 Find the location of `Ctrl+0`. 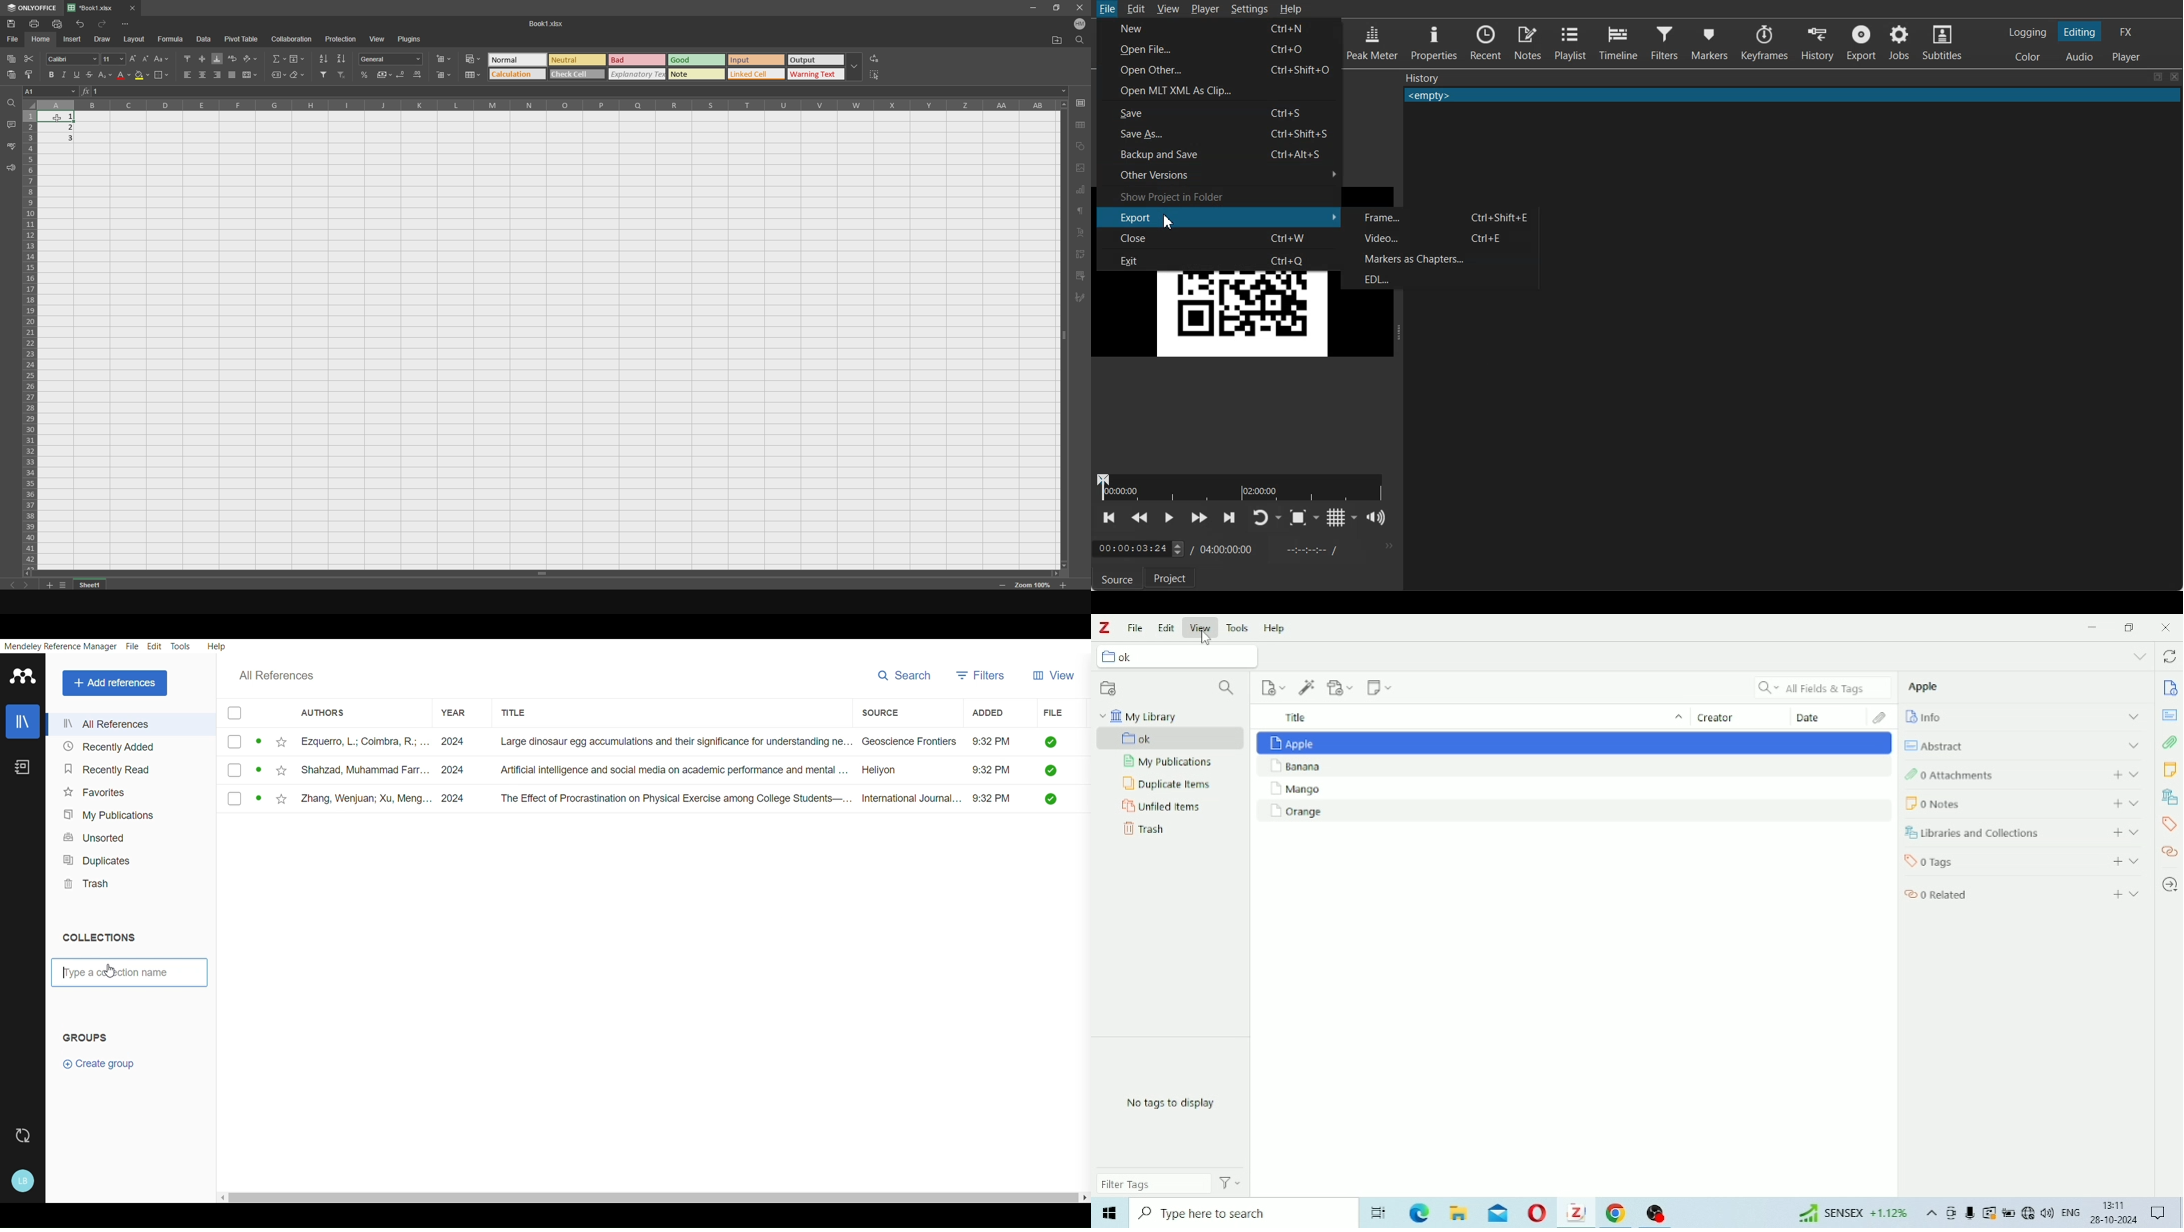

Ctrl+0 is located at coordinates (1290, 50).